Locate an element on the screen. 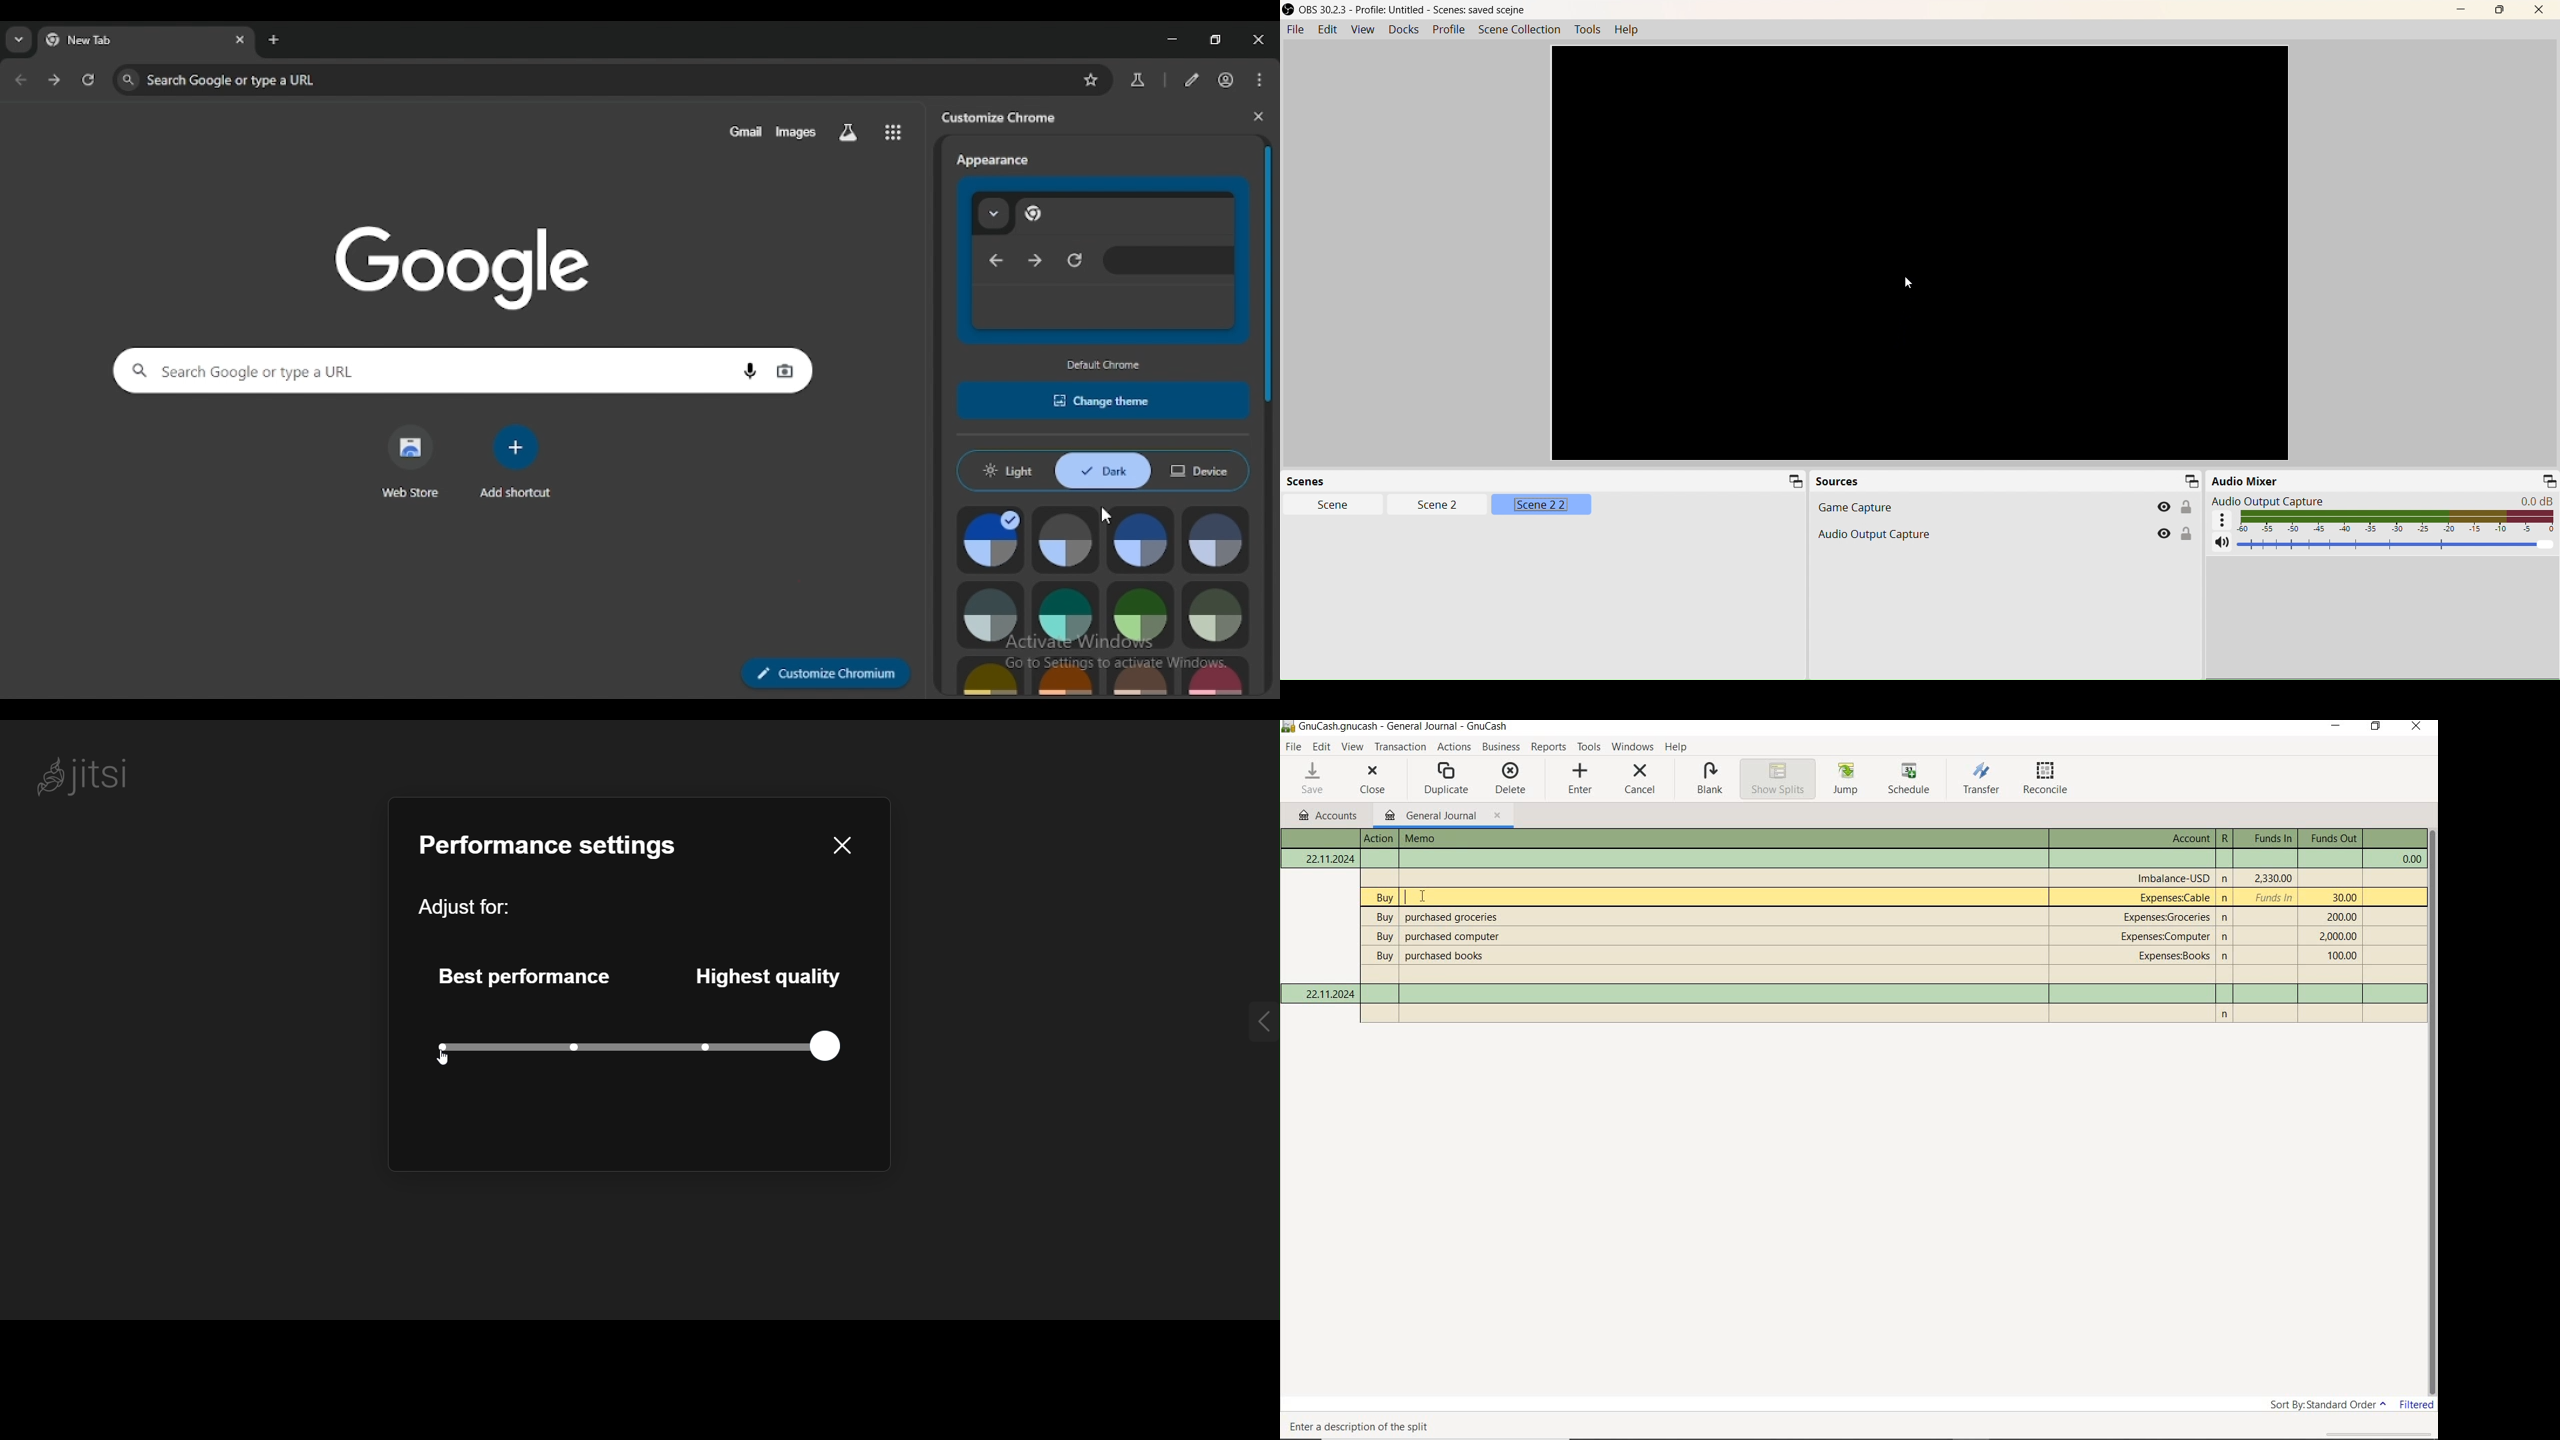 This screenshot has width=2576, height=1456. BUSINESS is located at coordinates (1501, 746).